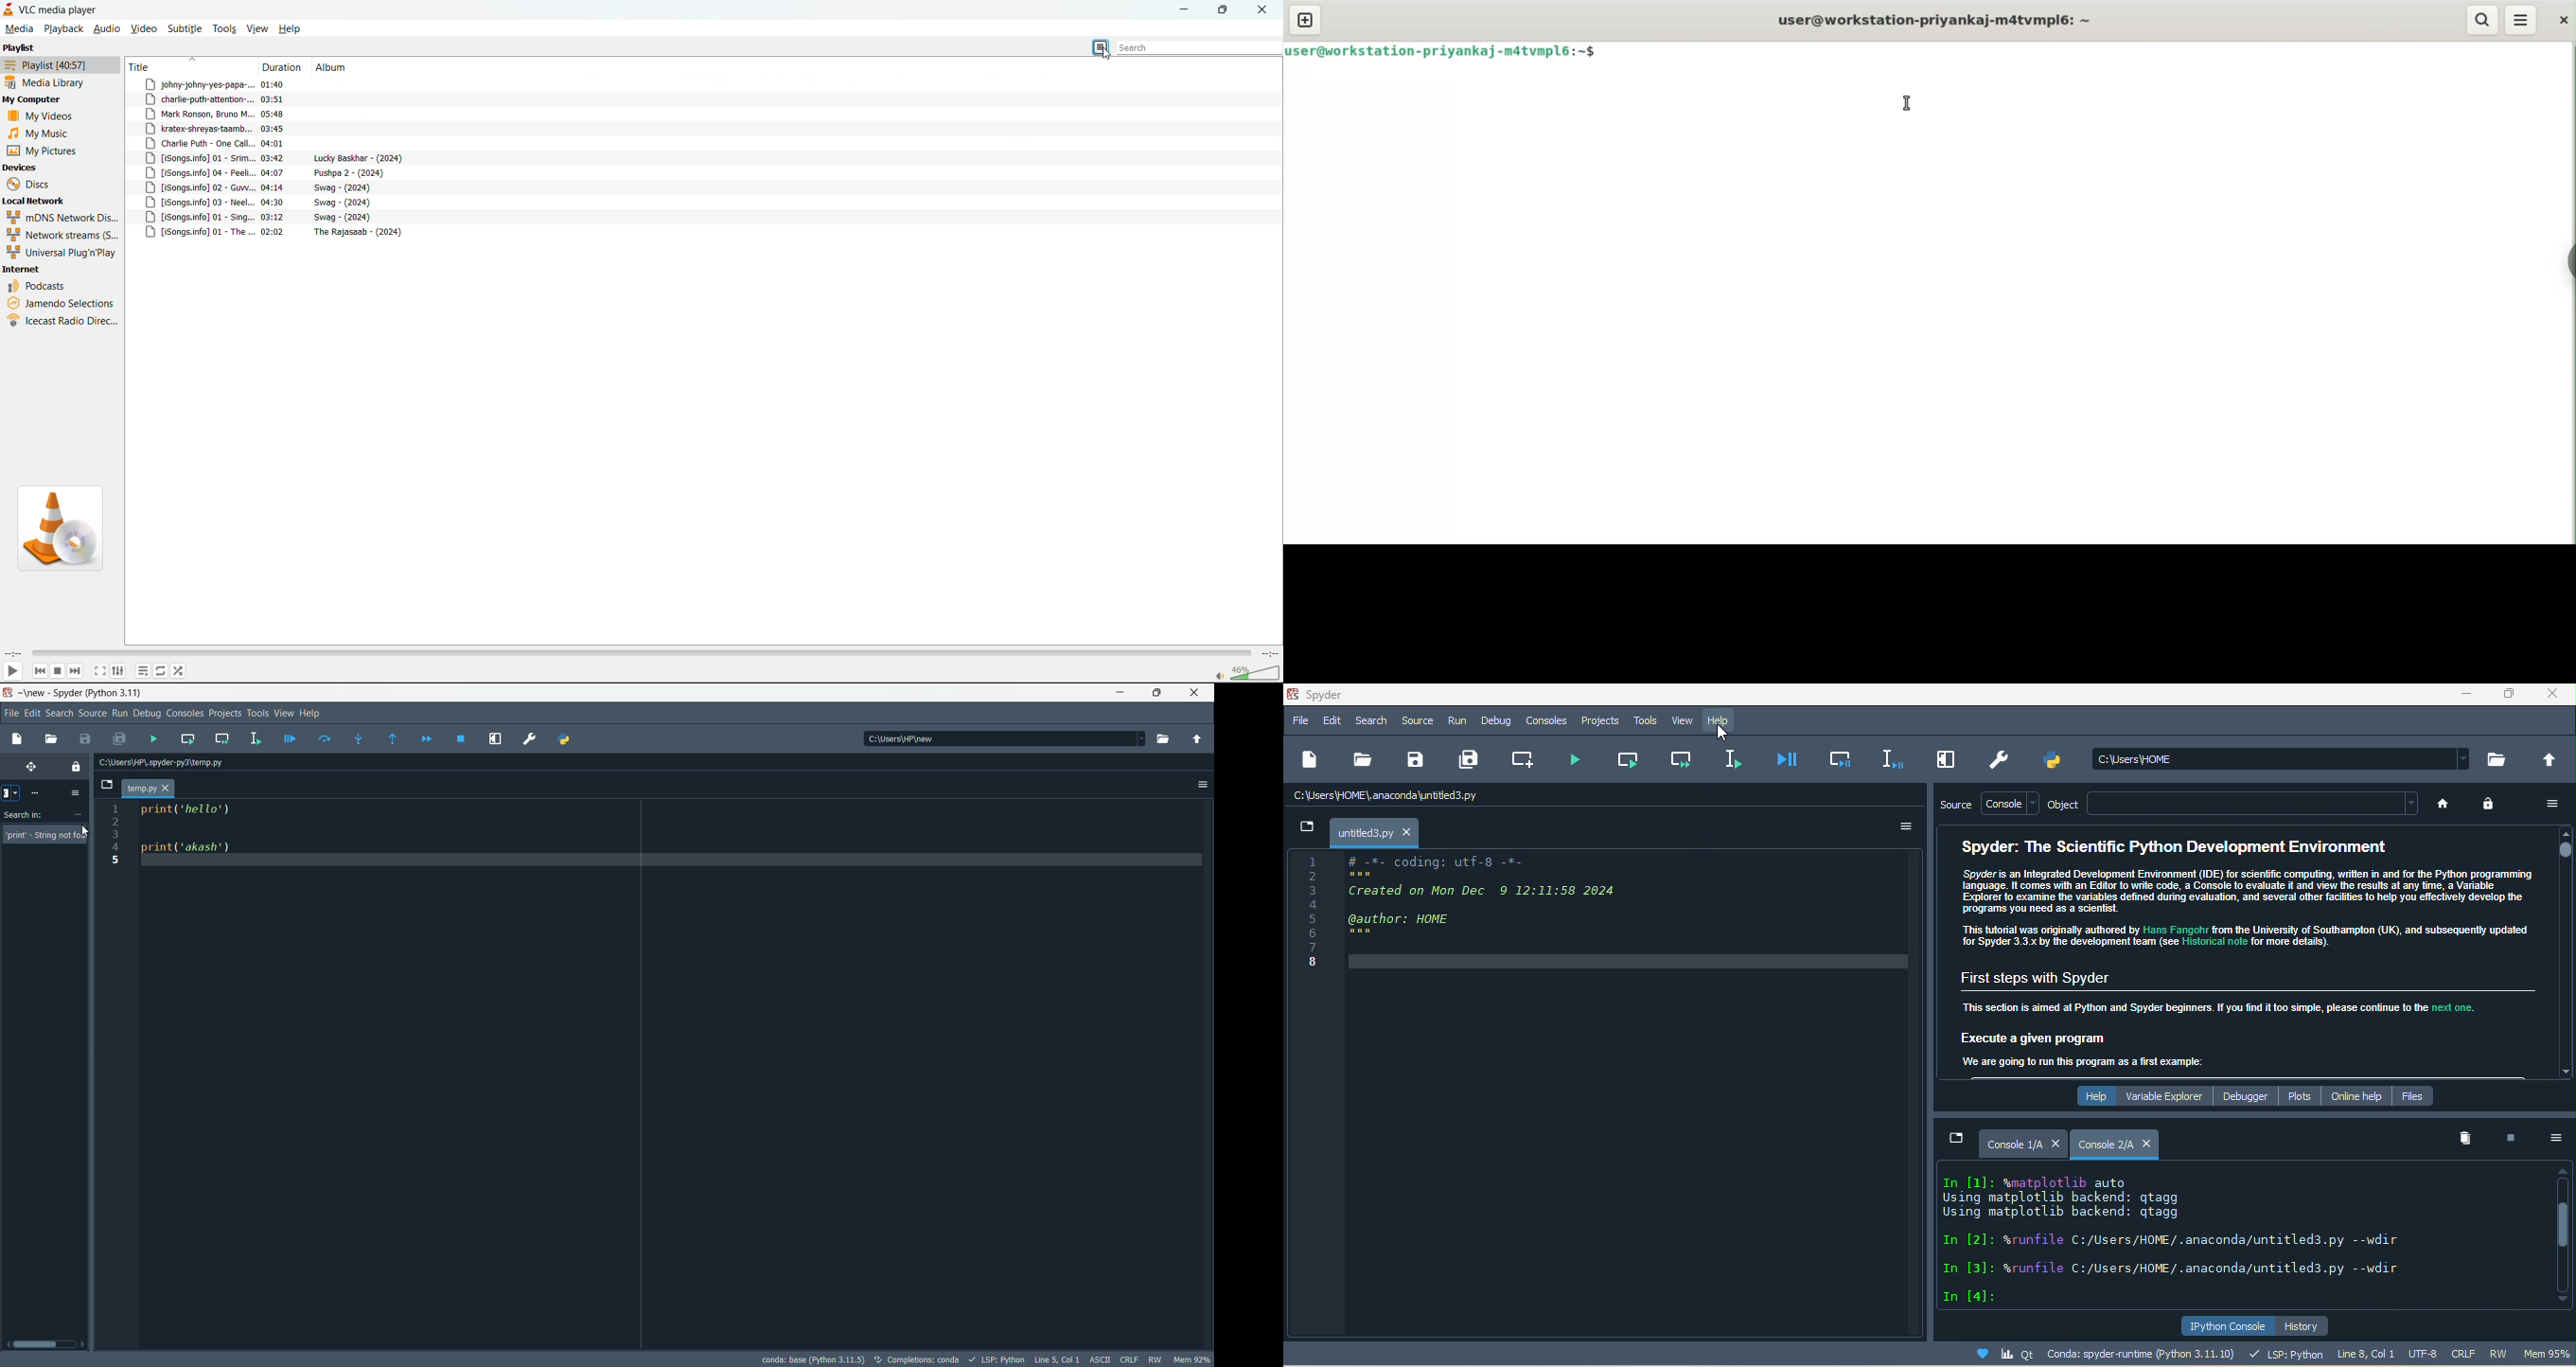 The width and height of the screenshot is (2576, 1372). What do you see at coordinates (253, 144) in the screenshot?
I see `track title with duration and album details` at bounding box center [253, 144].